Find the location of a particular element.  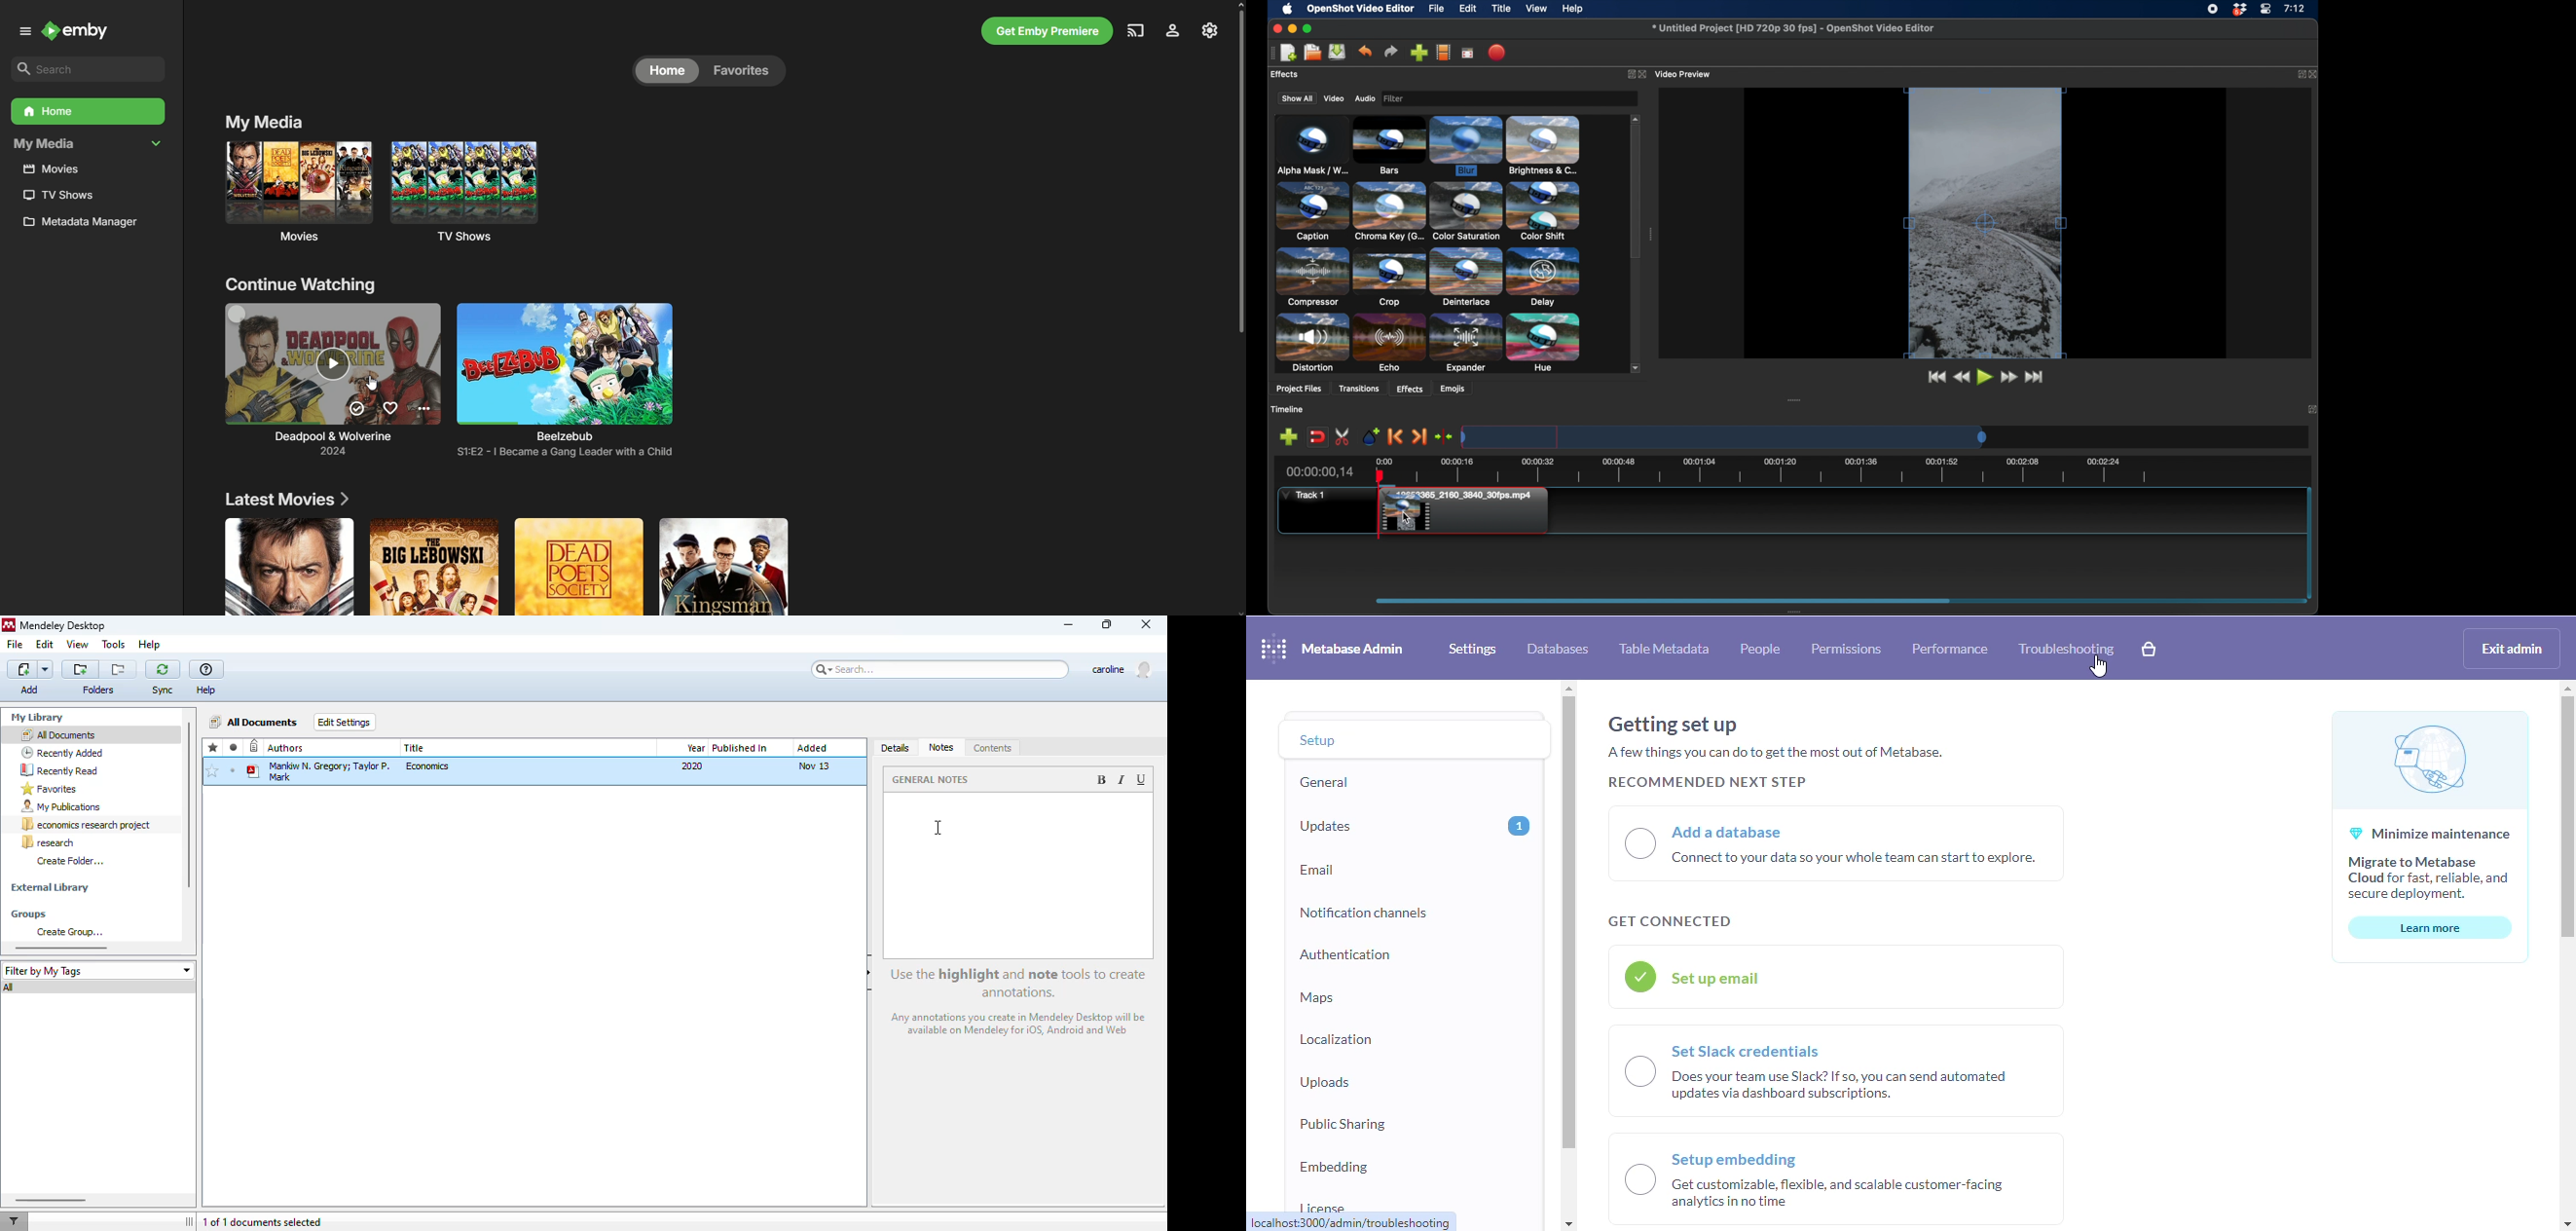

transitions is located at coordinates (1359, 389).